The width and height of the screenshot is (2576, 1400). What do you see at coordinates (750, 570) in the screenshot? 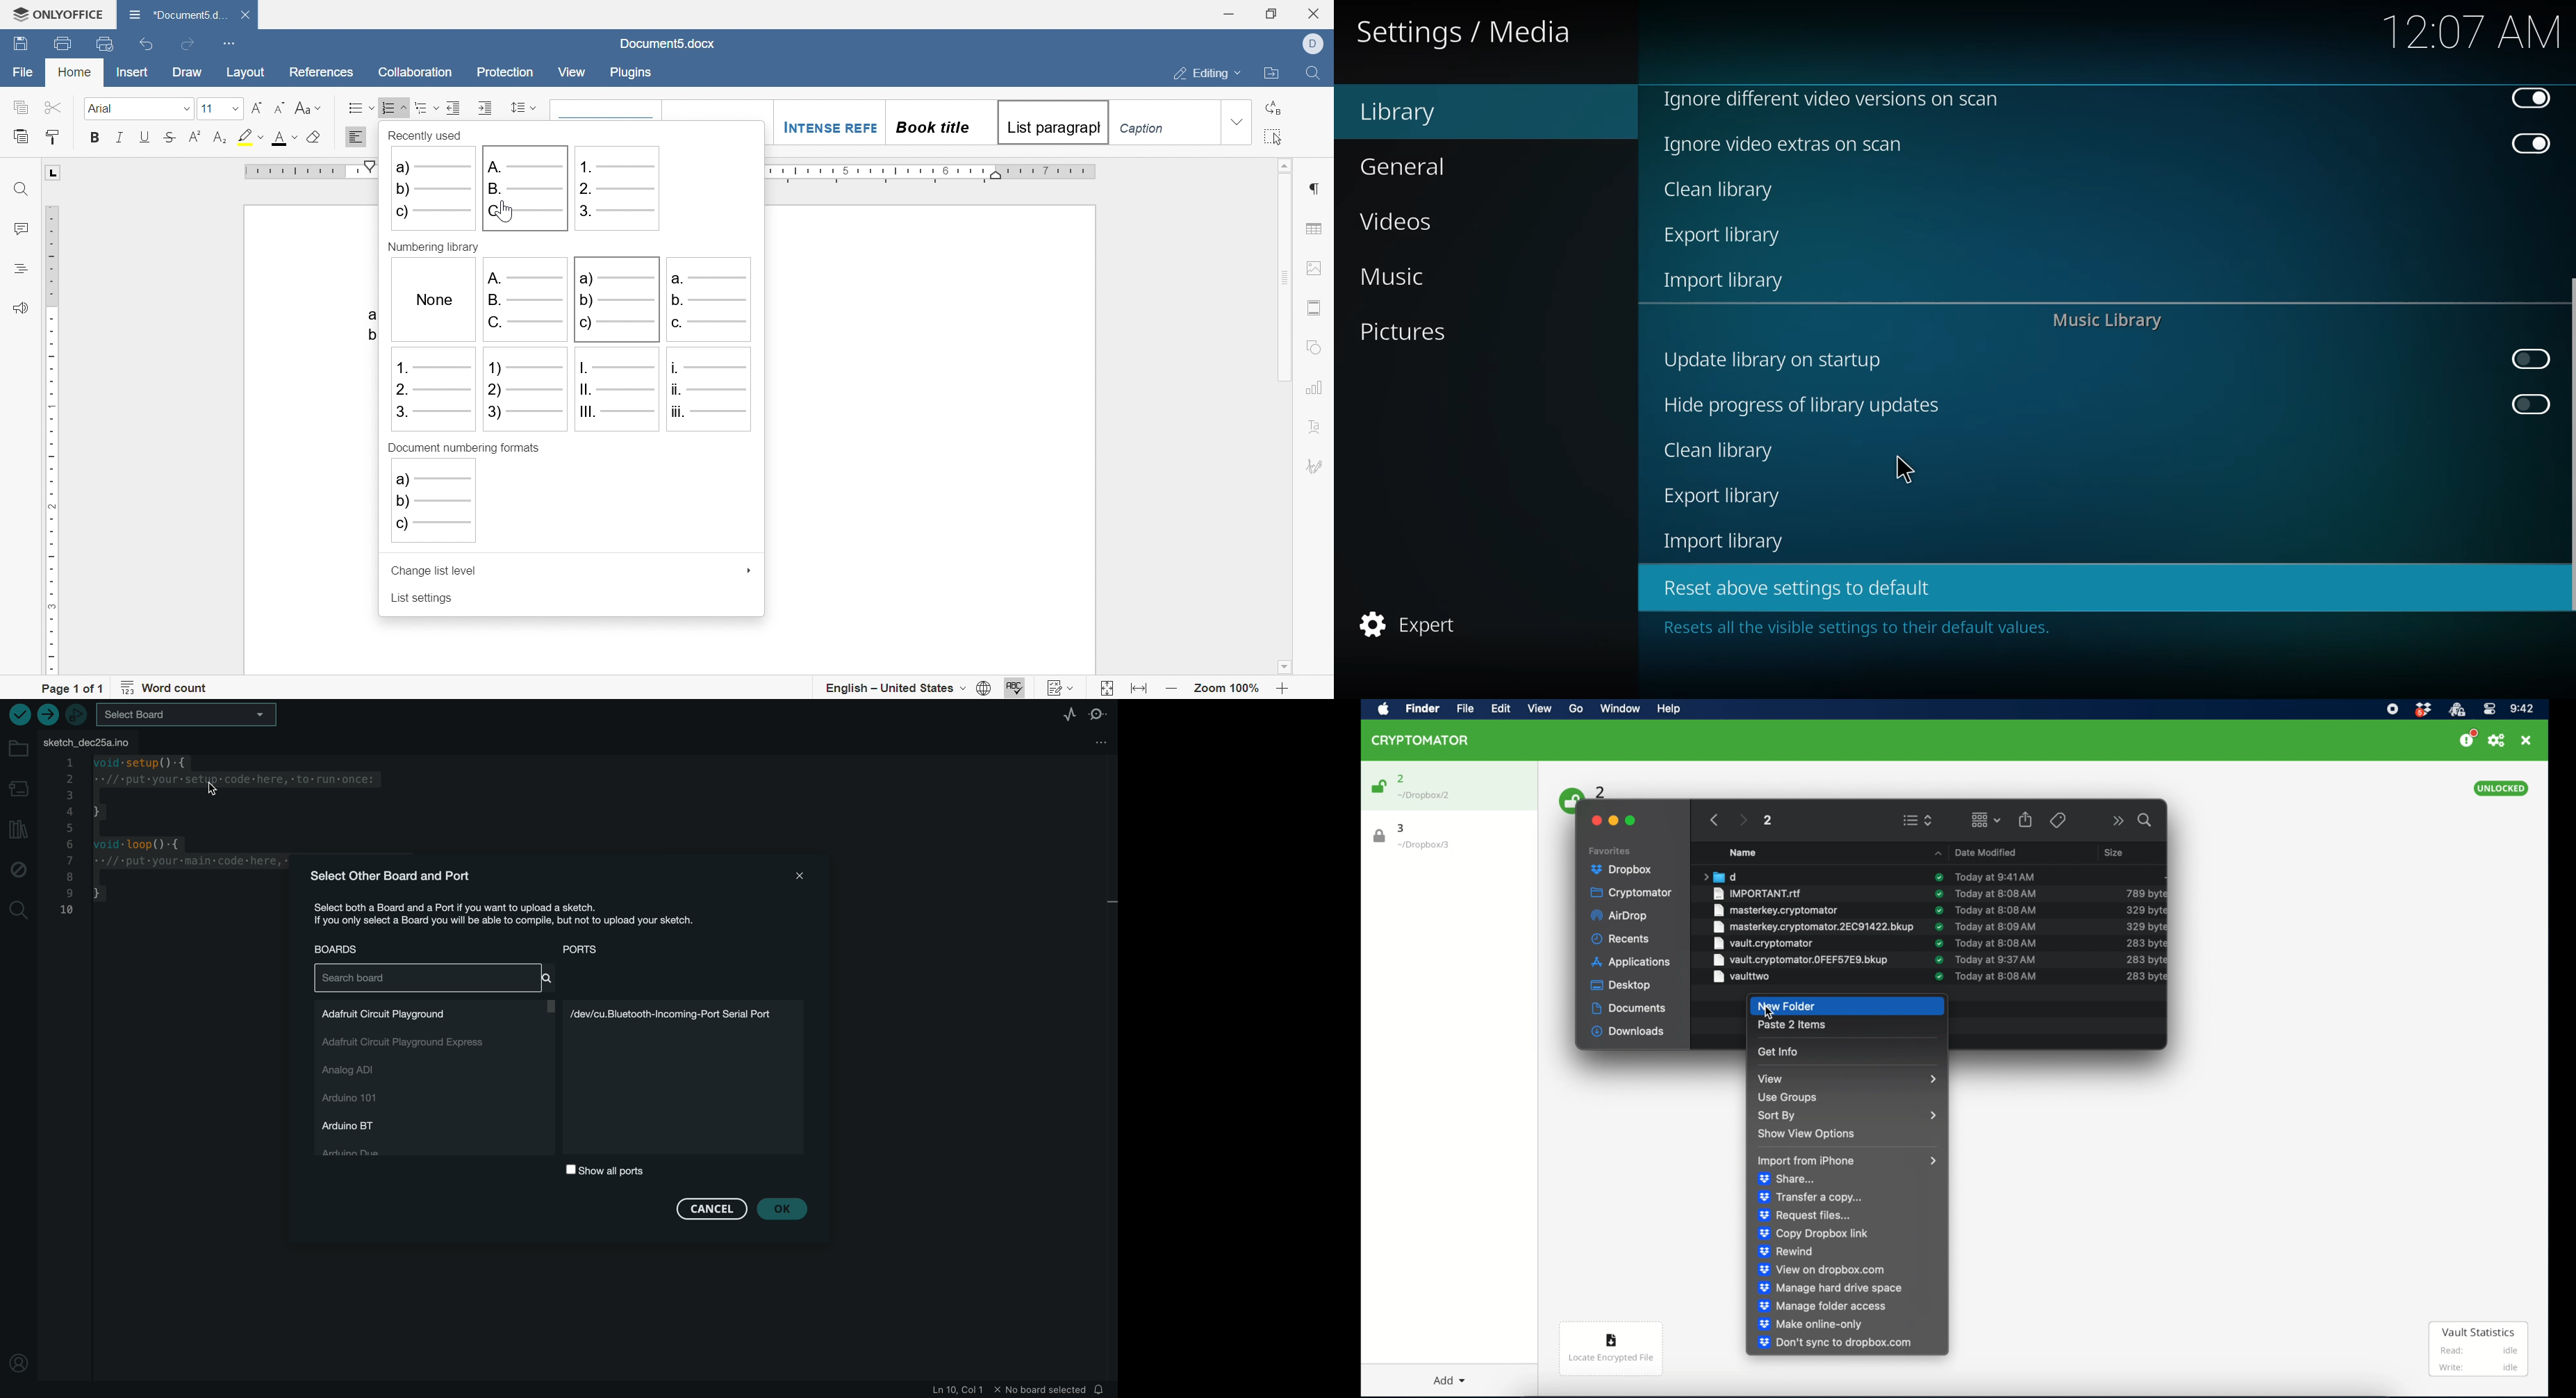
I see `drop down` at bounding box center [750, 570].